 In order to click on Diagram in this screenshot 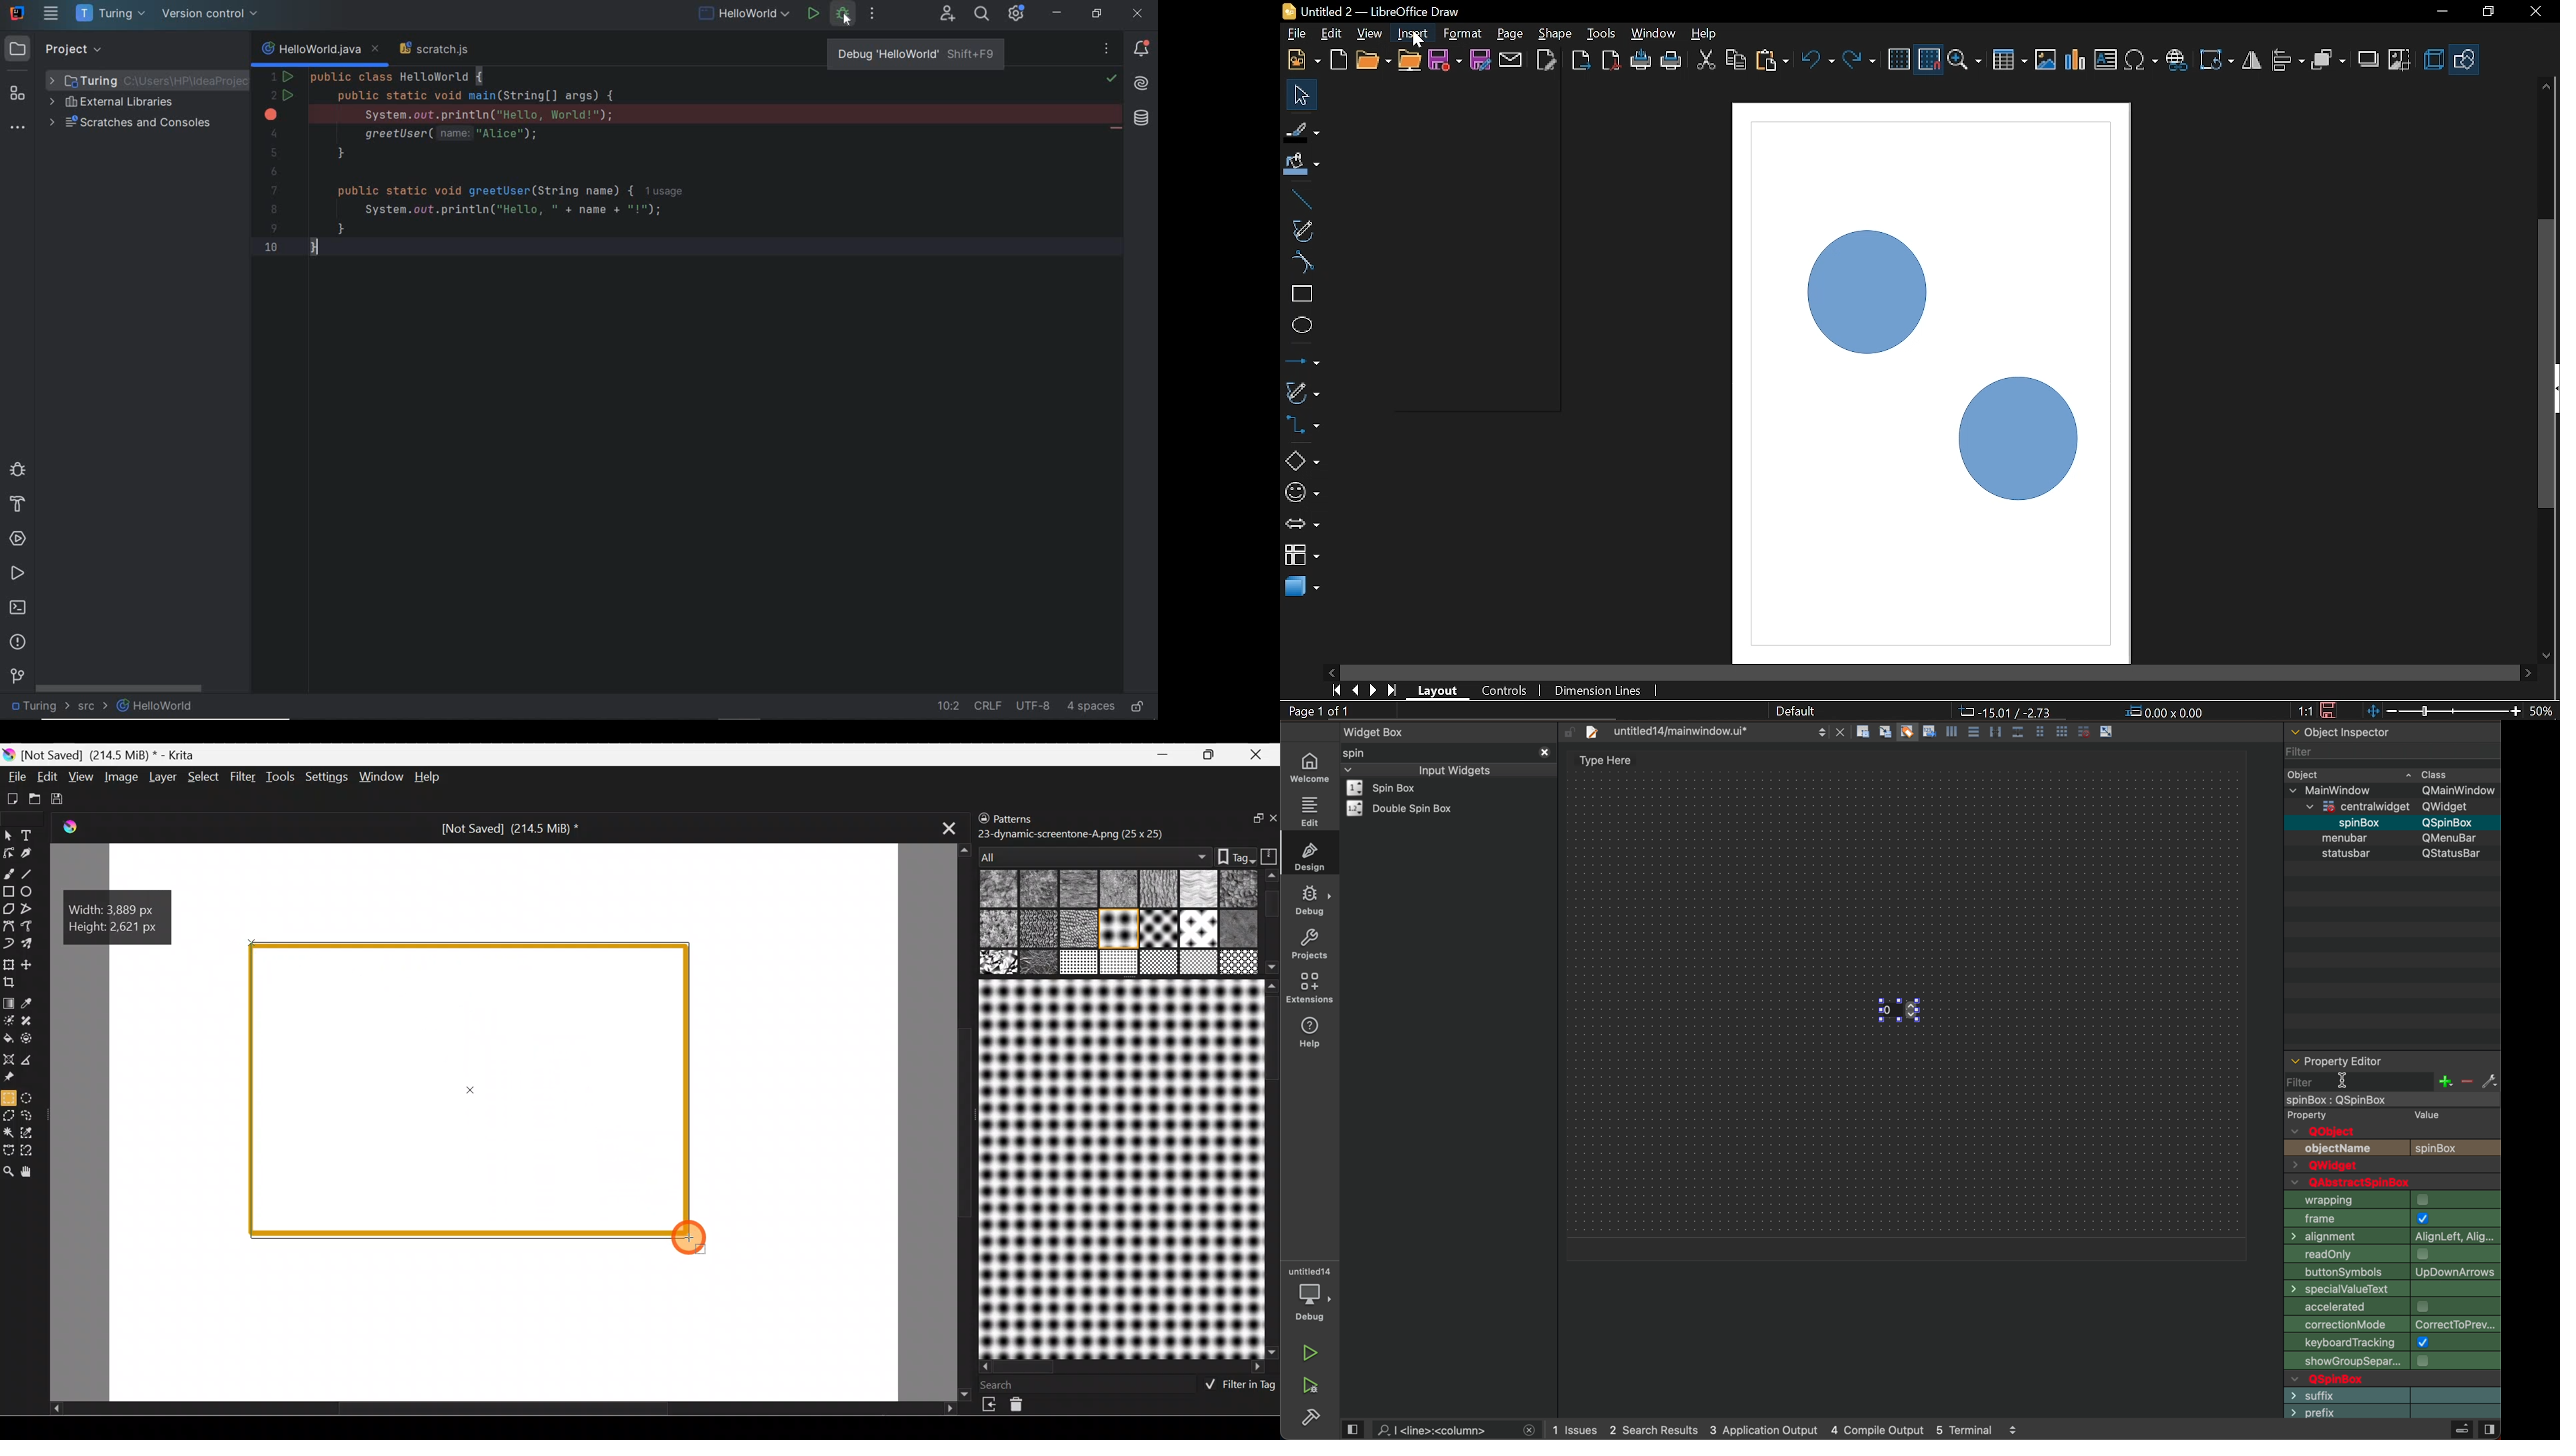, I will do `click(2076, 60)`.